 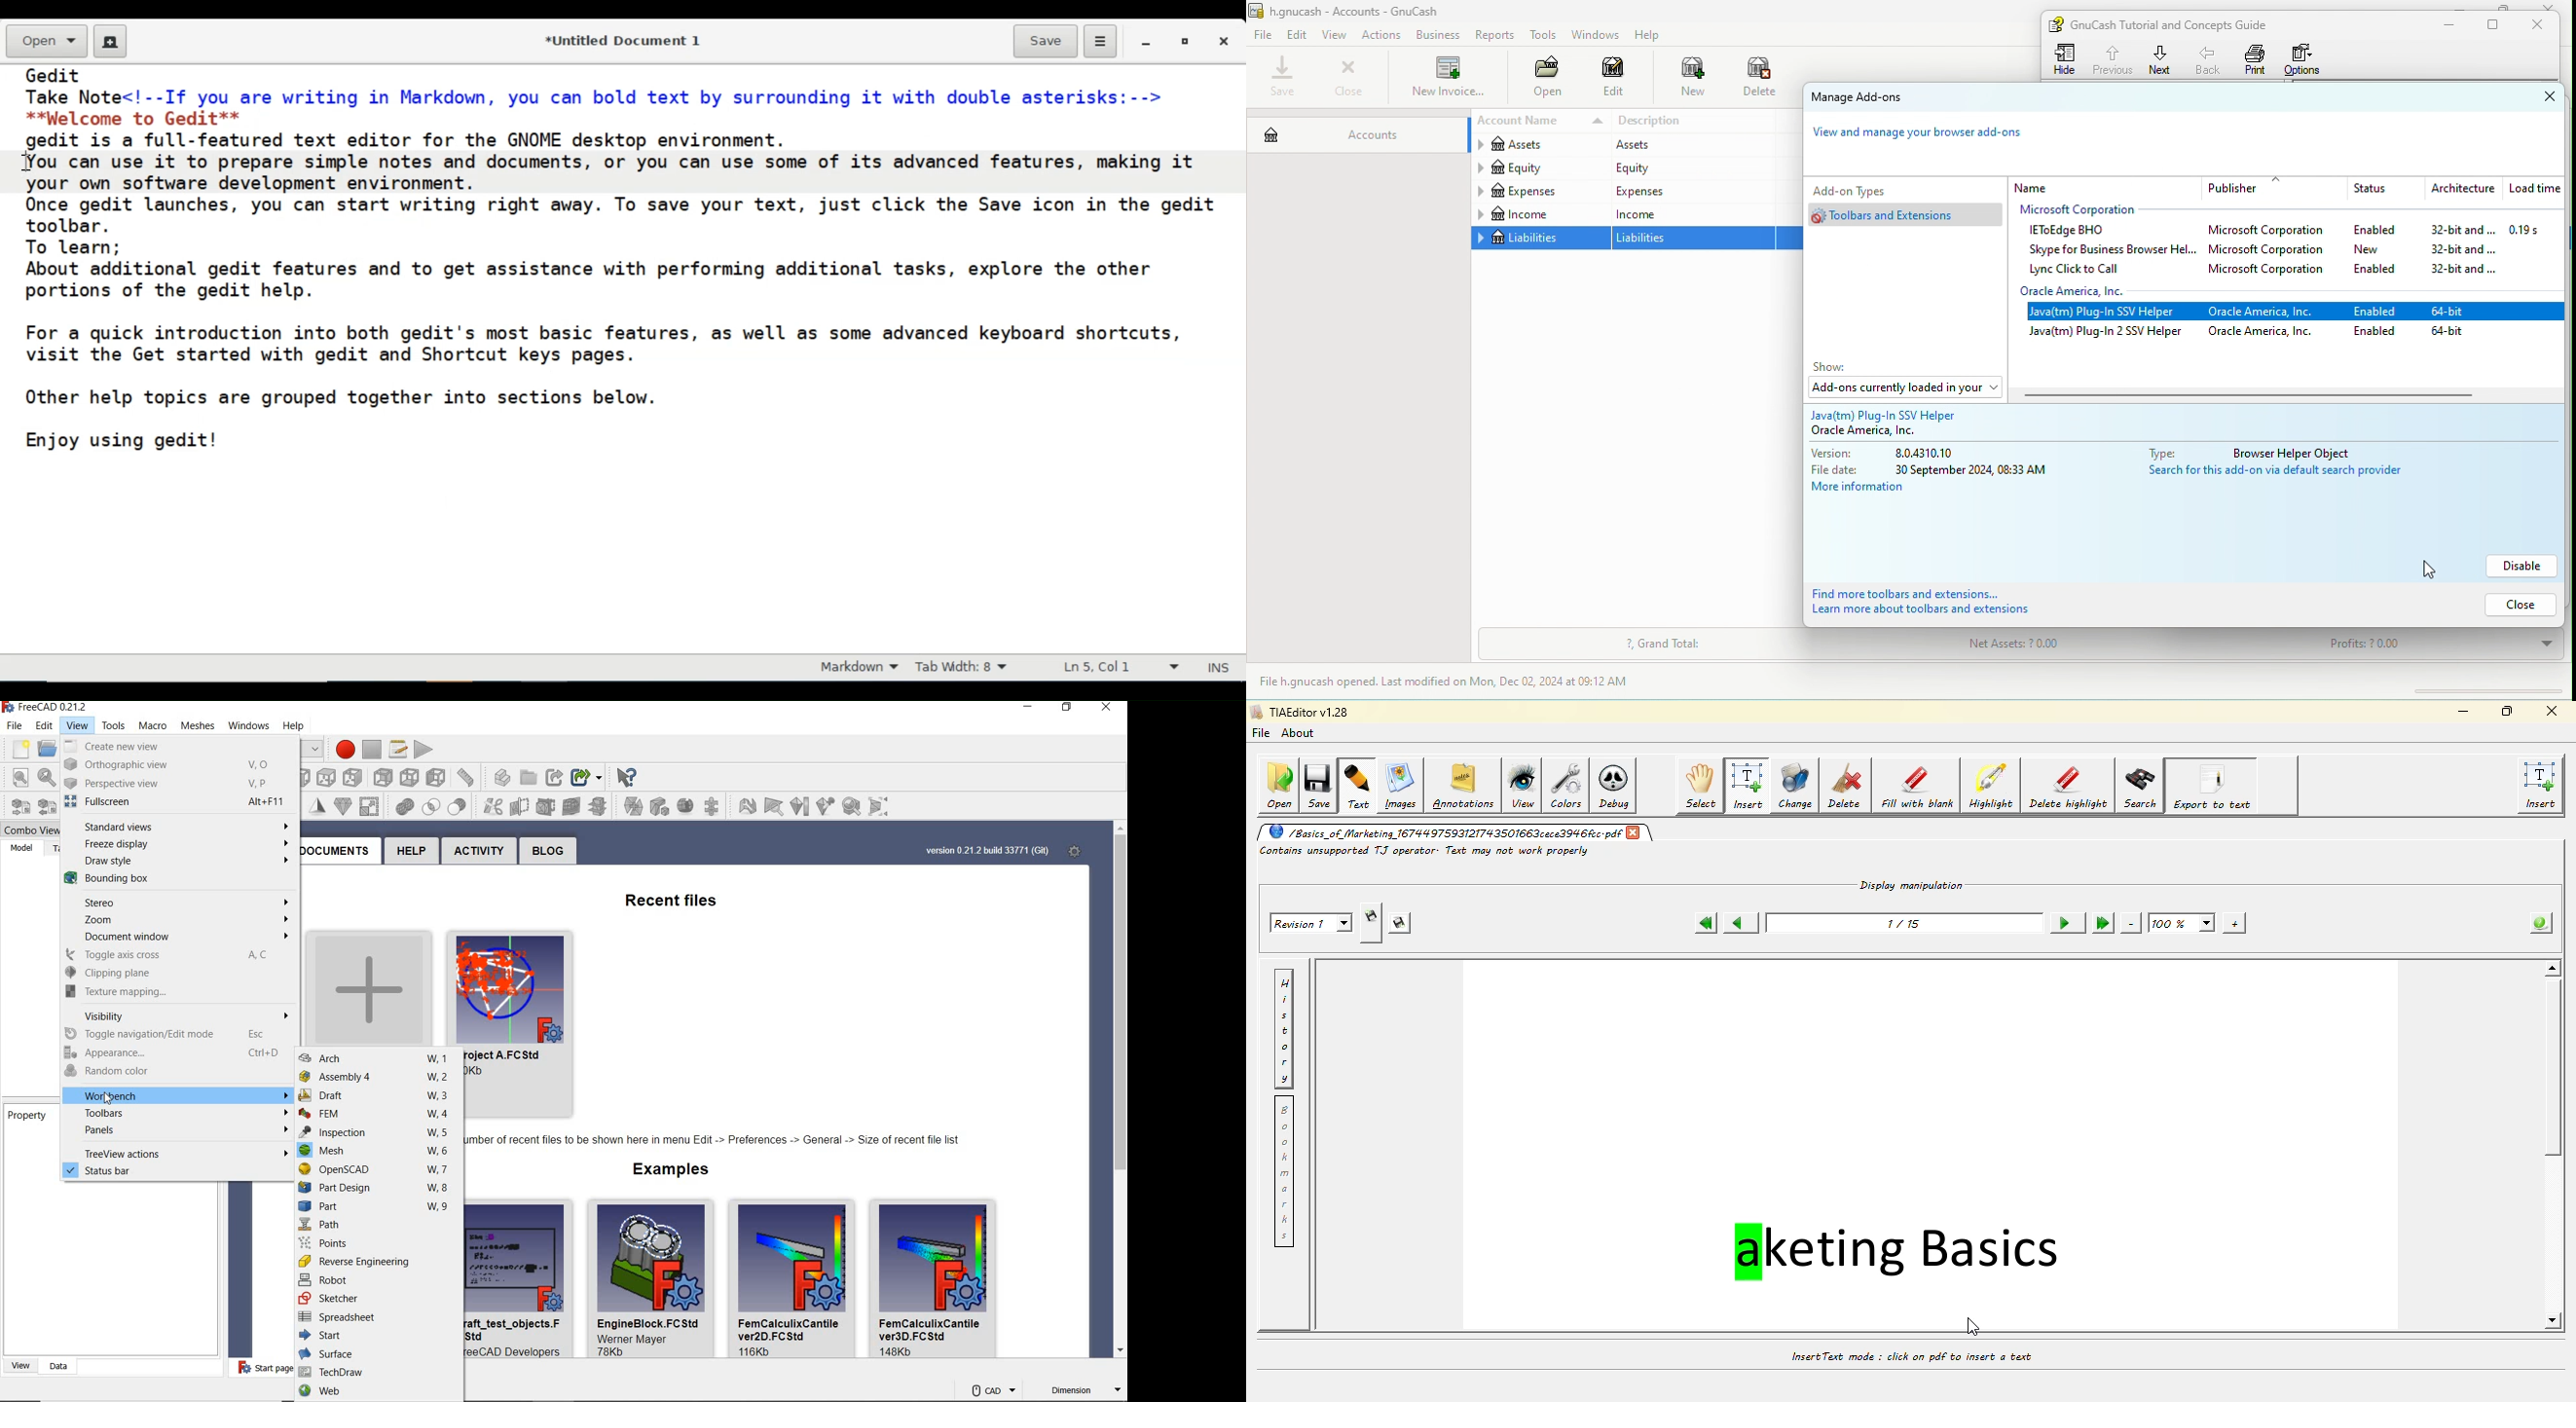 What do you see at coordinates (244, 726) in the screenshot?
I see `windows` at bounding box center [244, 726].